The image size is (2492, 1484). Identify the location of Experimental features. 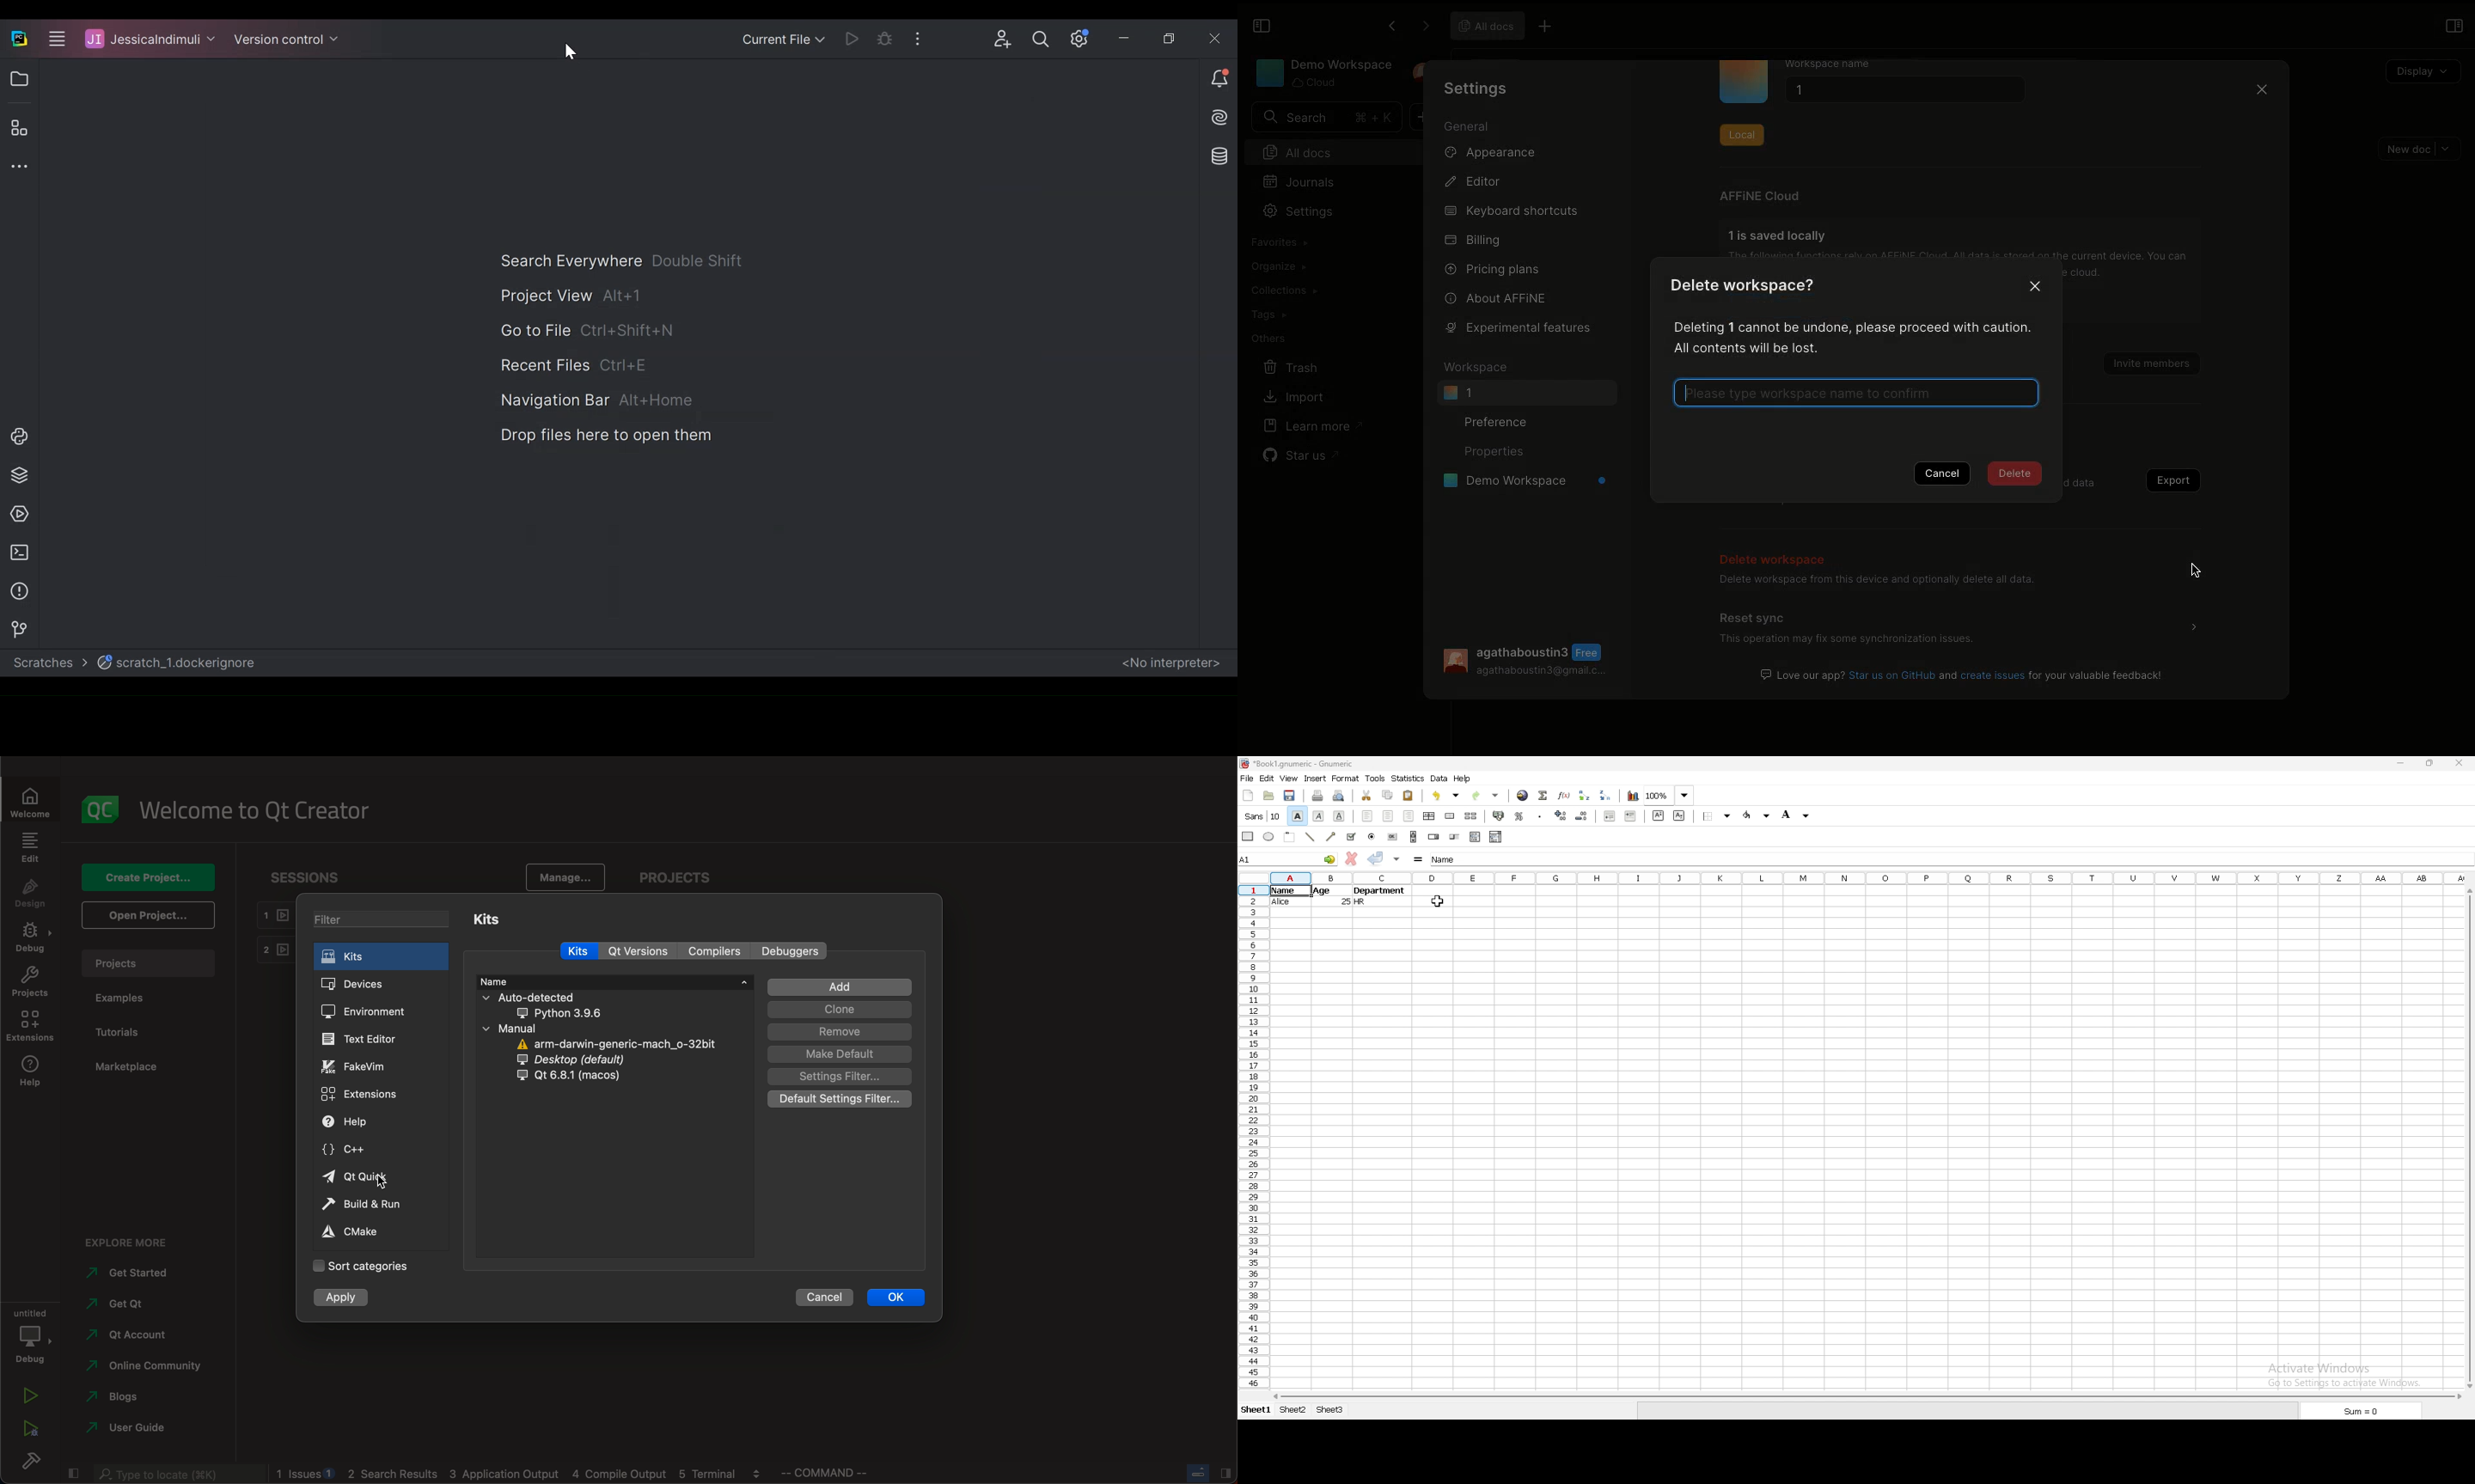
(1514, 327).